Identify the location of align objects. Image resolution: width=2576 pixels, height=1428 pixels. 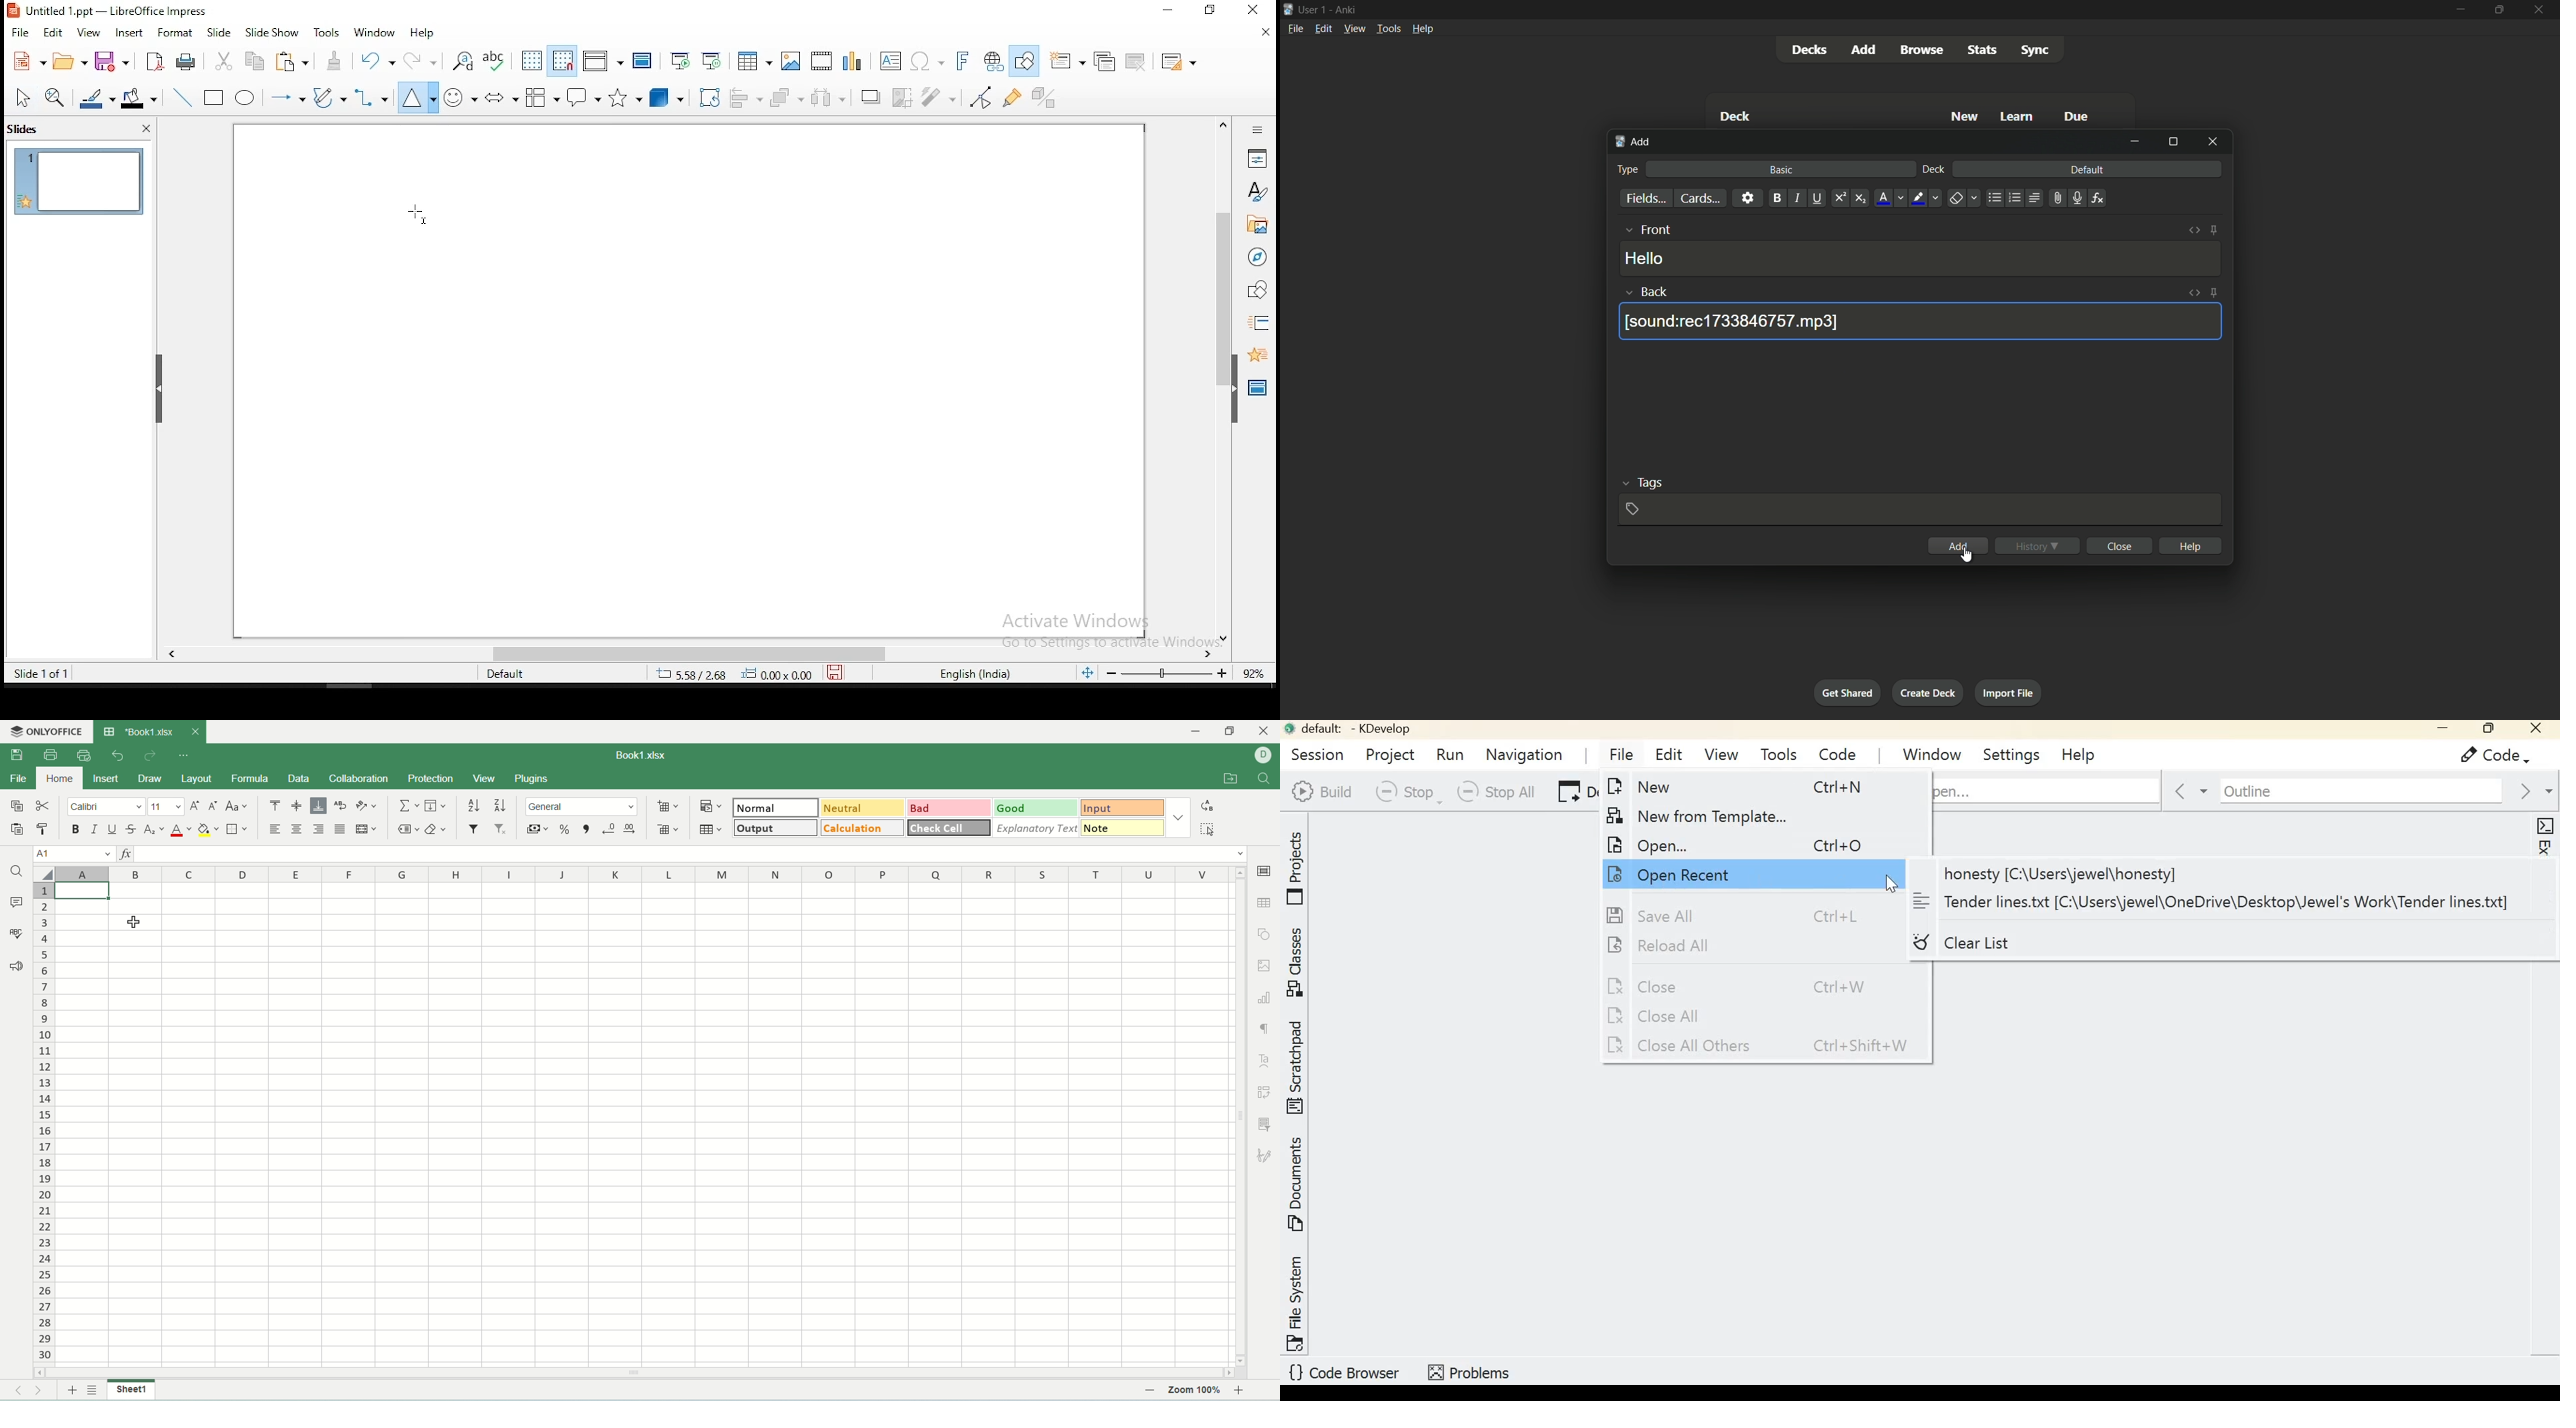
(745, 99).